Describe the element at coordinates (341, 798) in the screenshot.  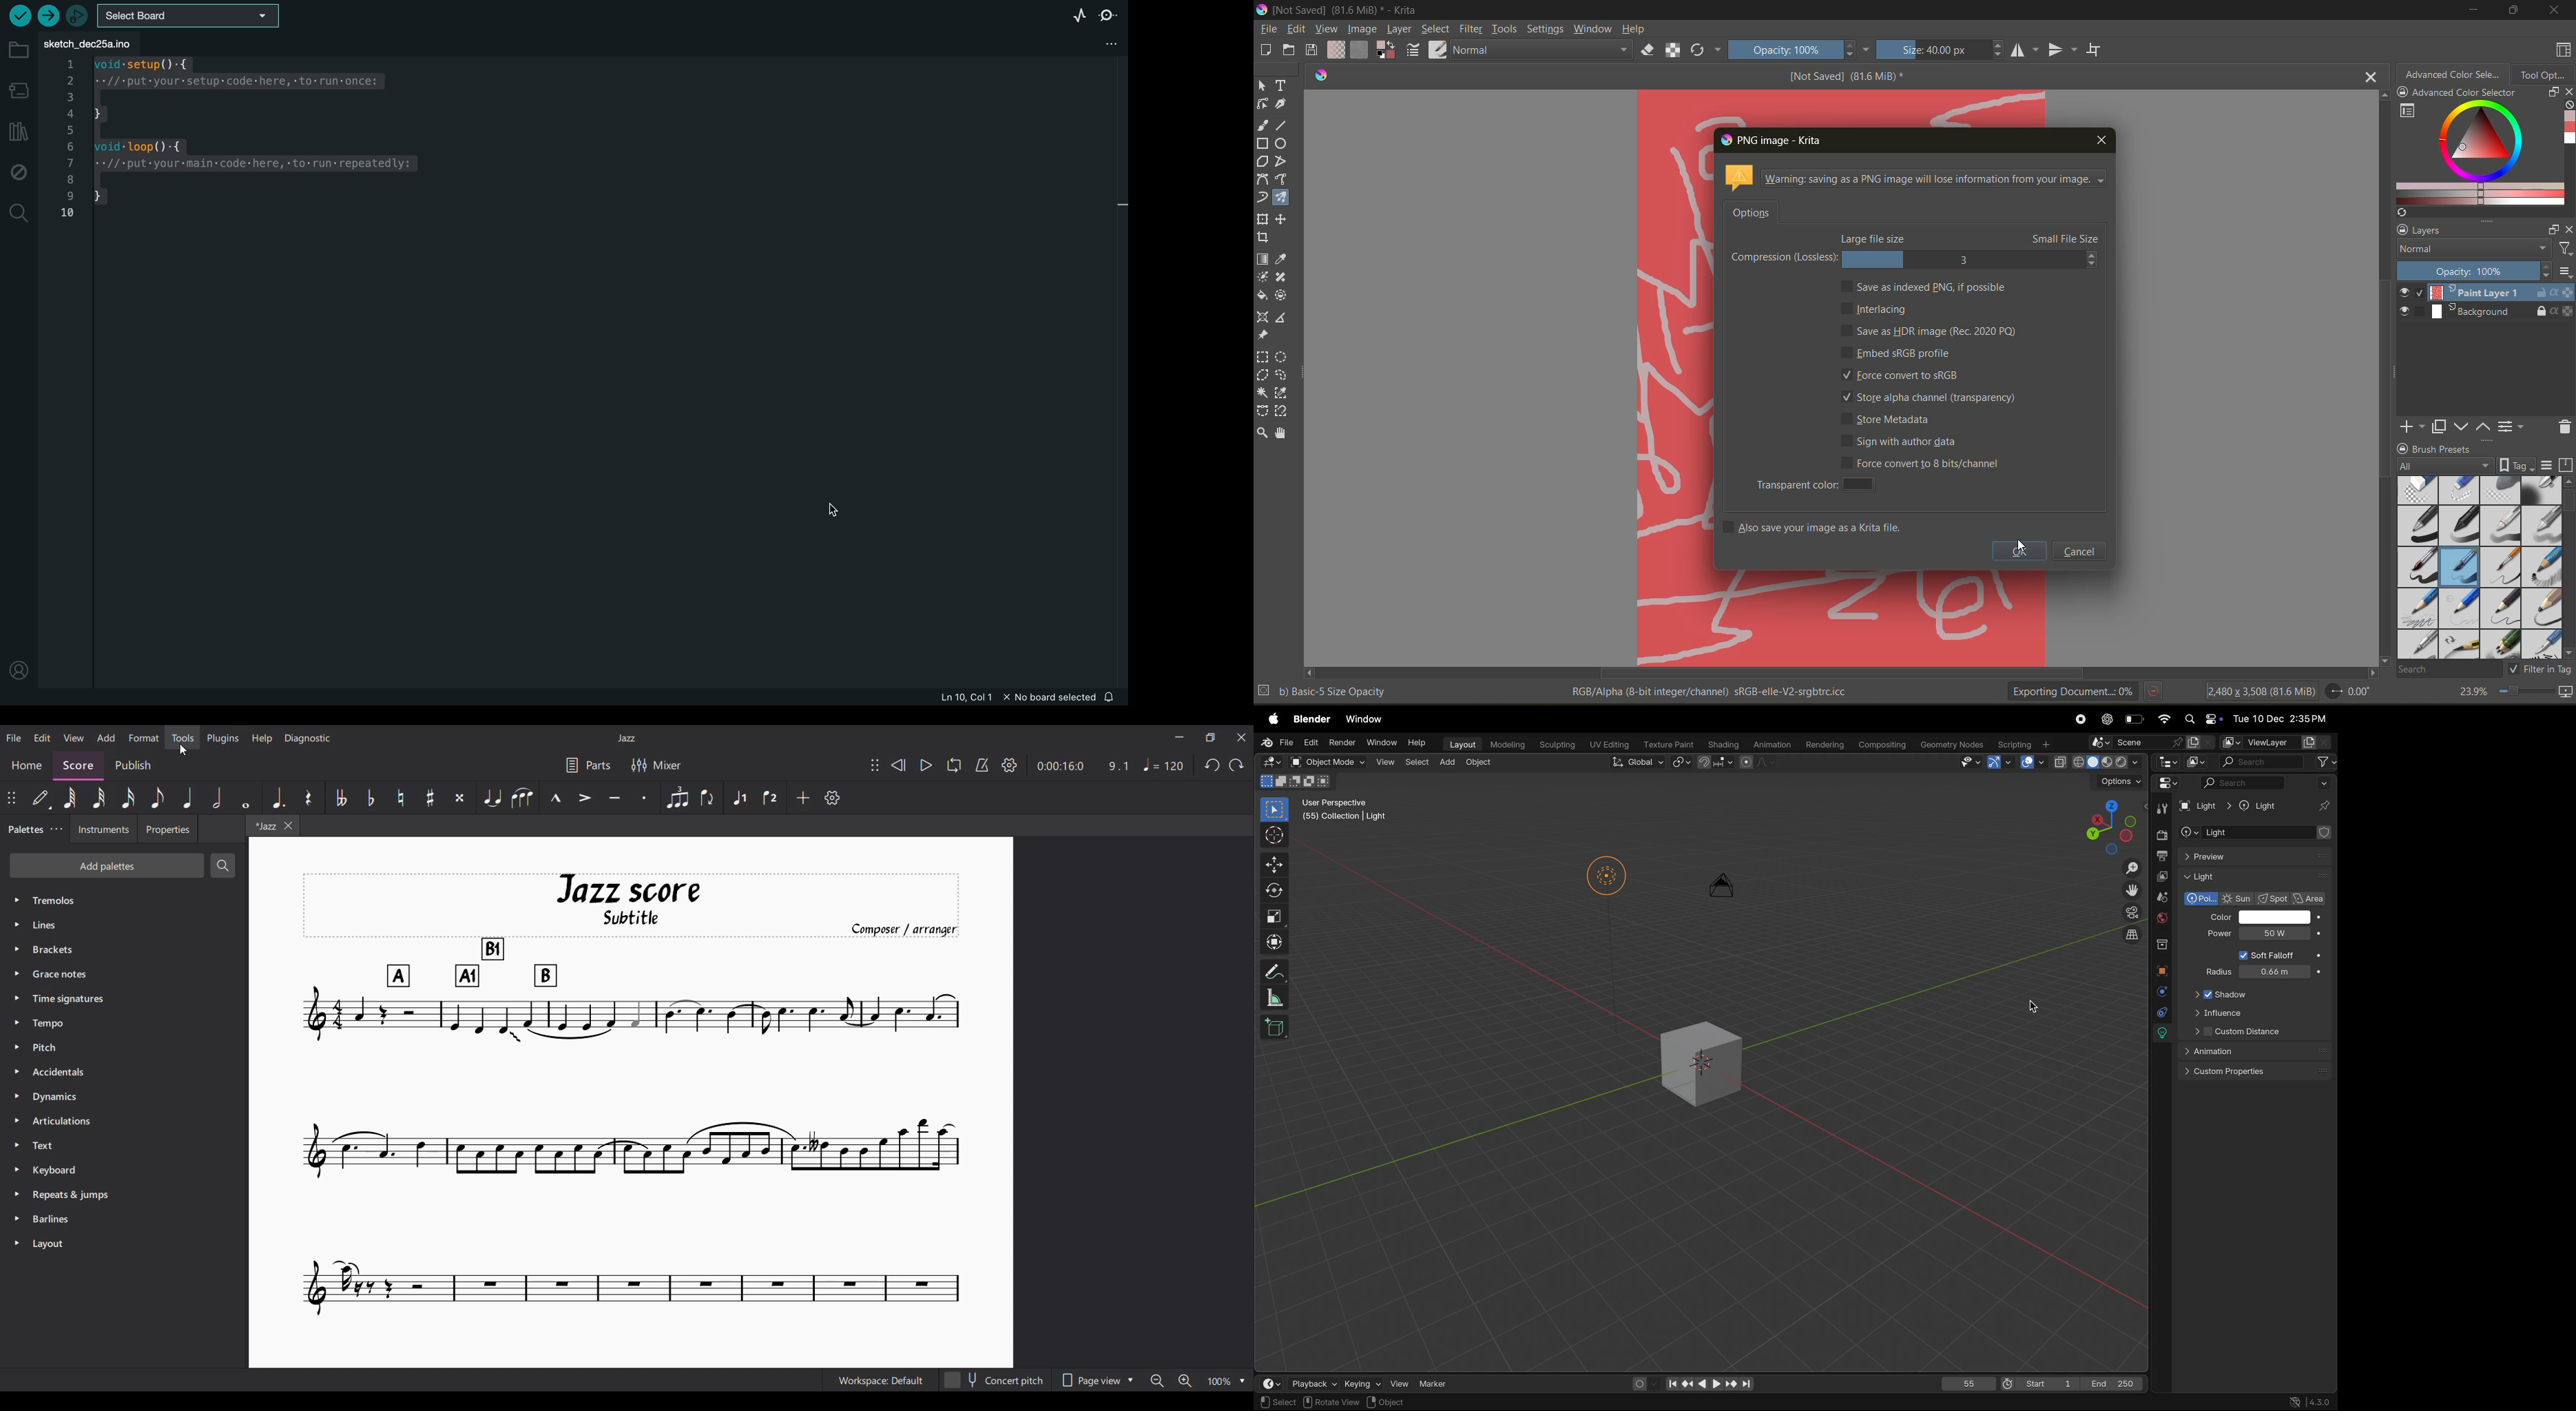
I see `Toggle double flat` at that location.